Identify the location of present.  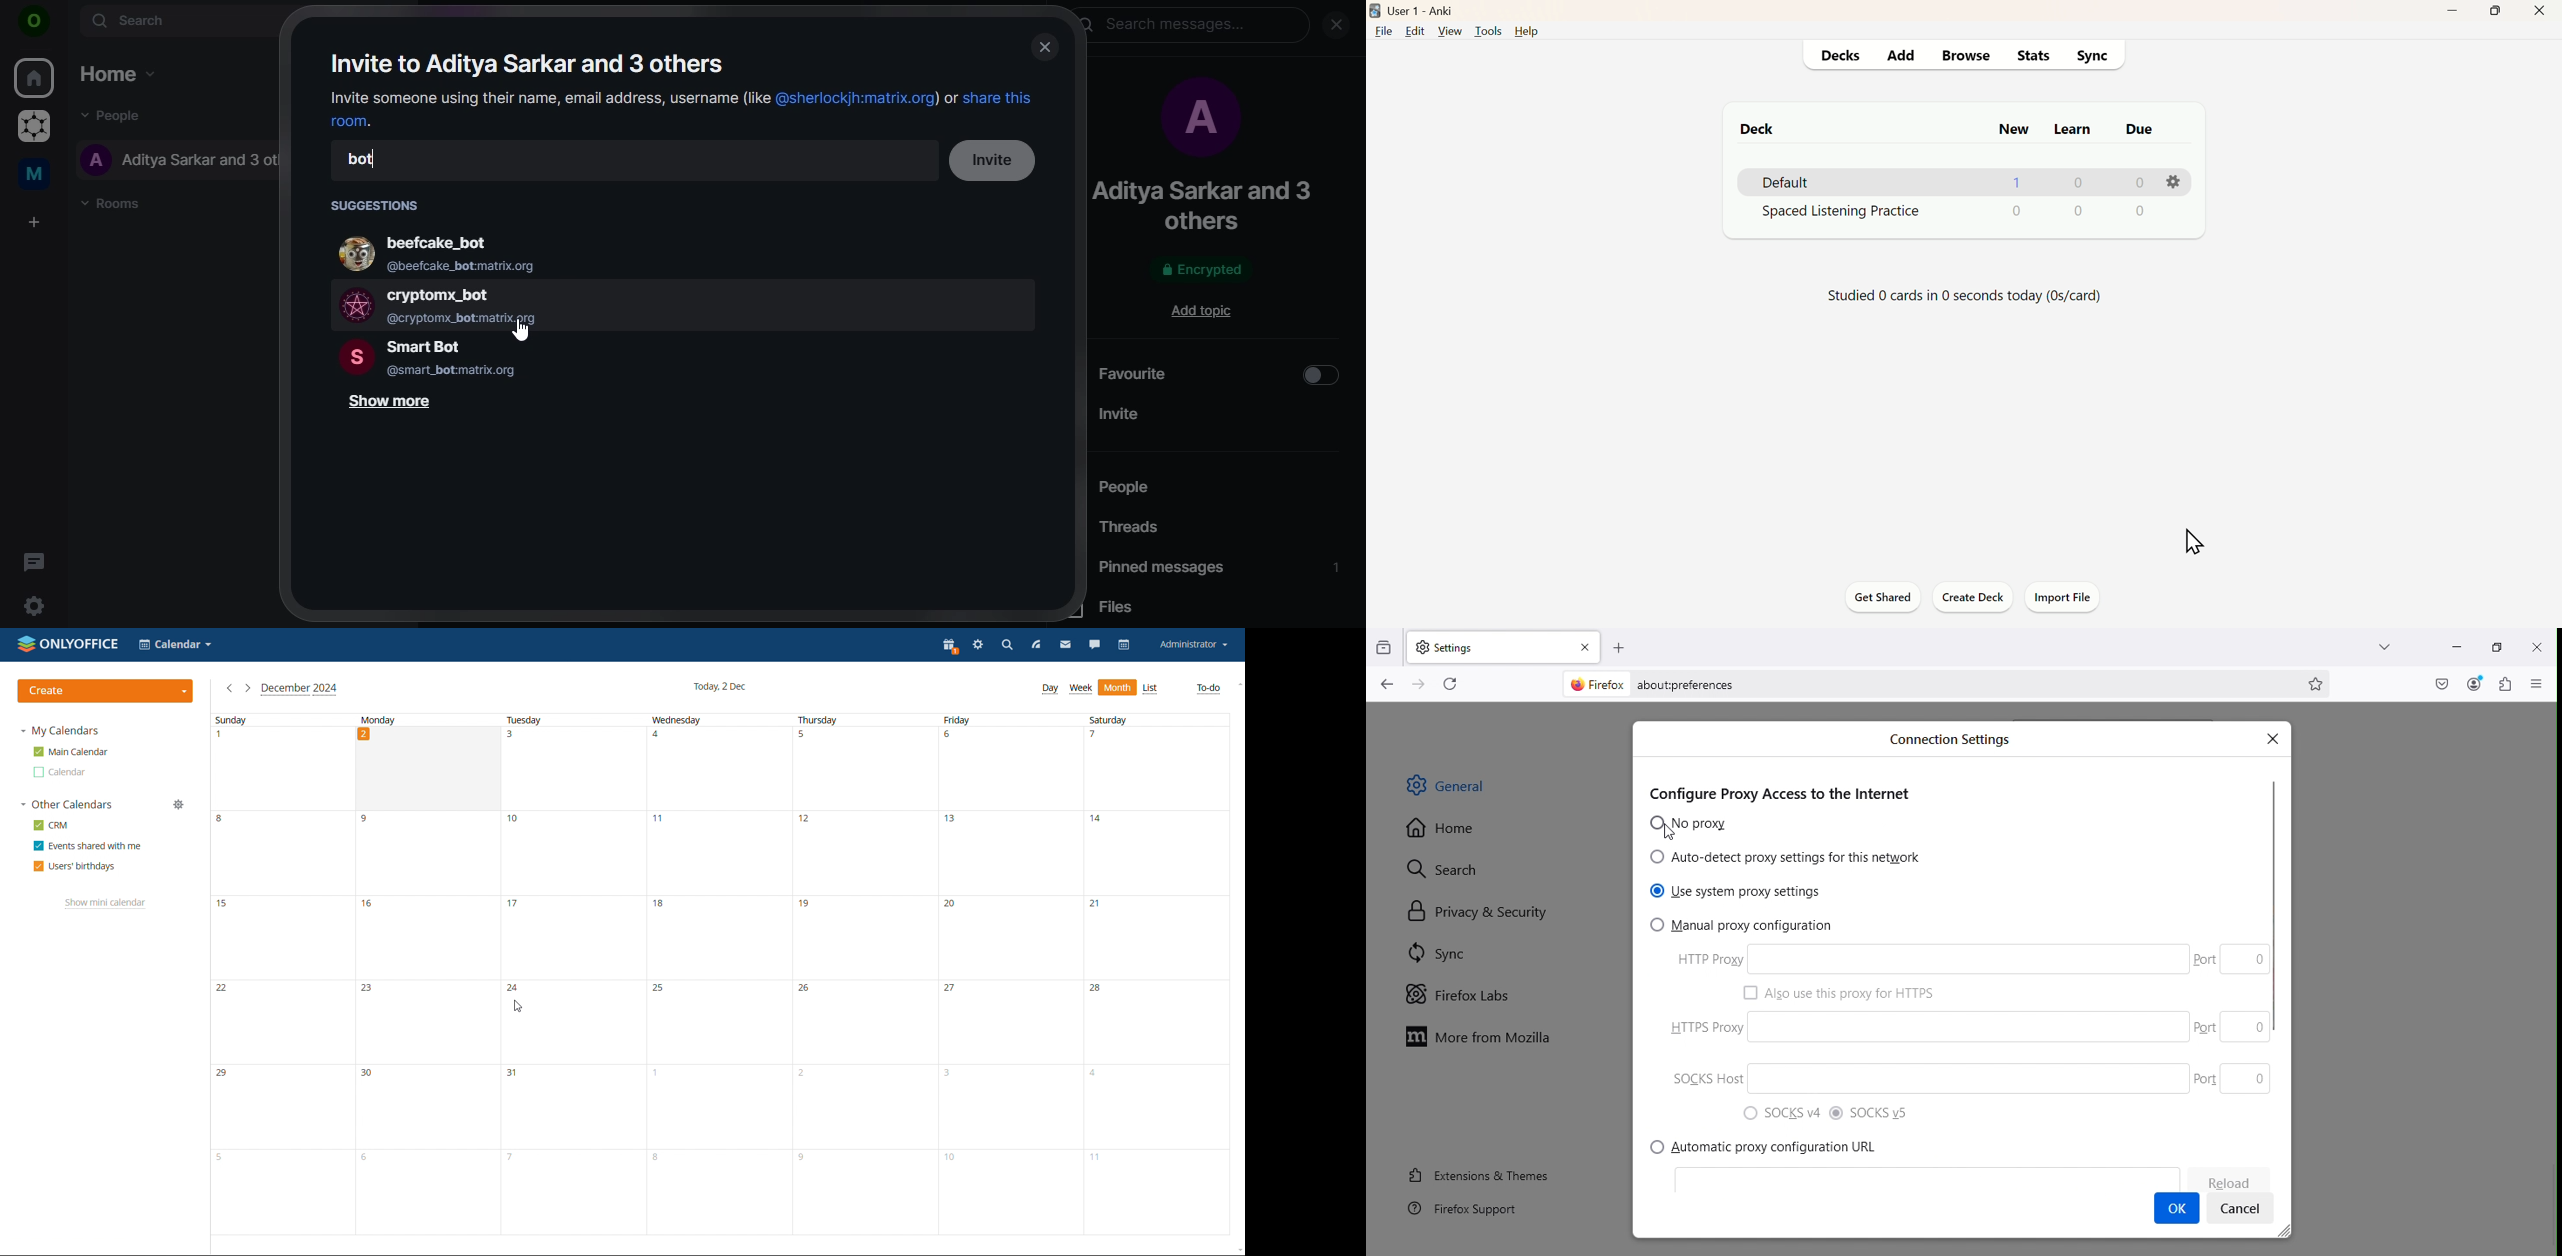
(949, 645).